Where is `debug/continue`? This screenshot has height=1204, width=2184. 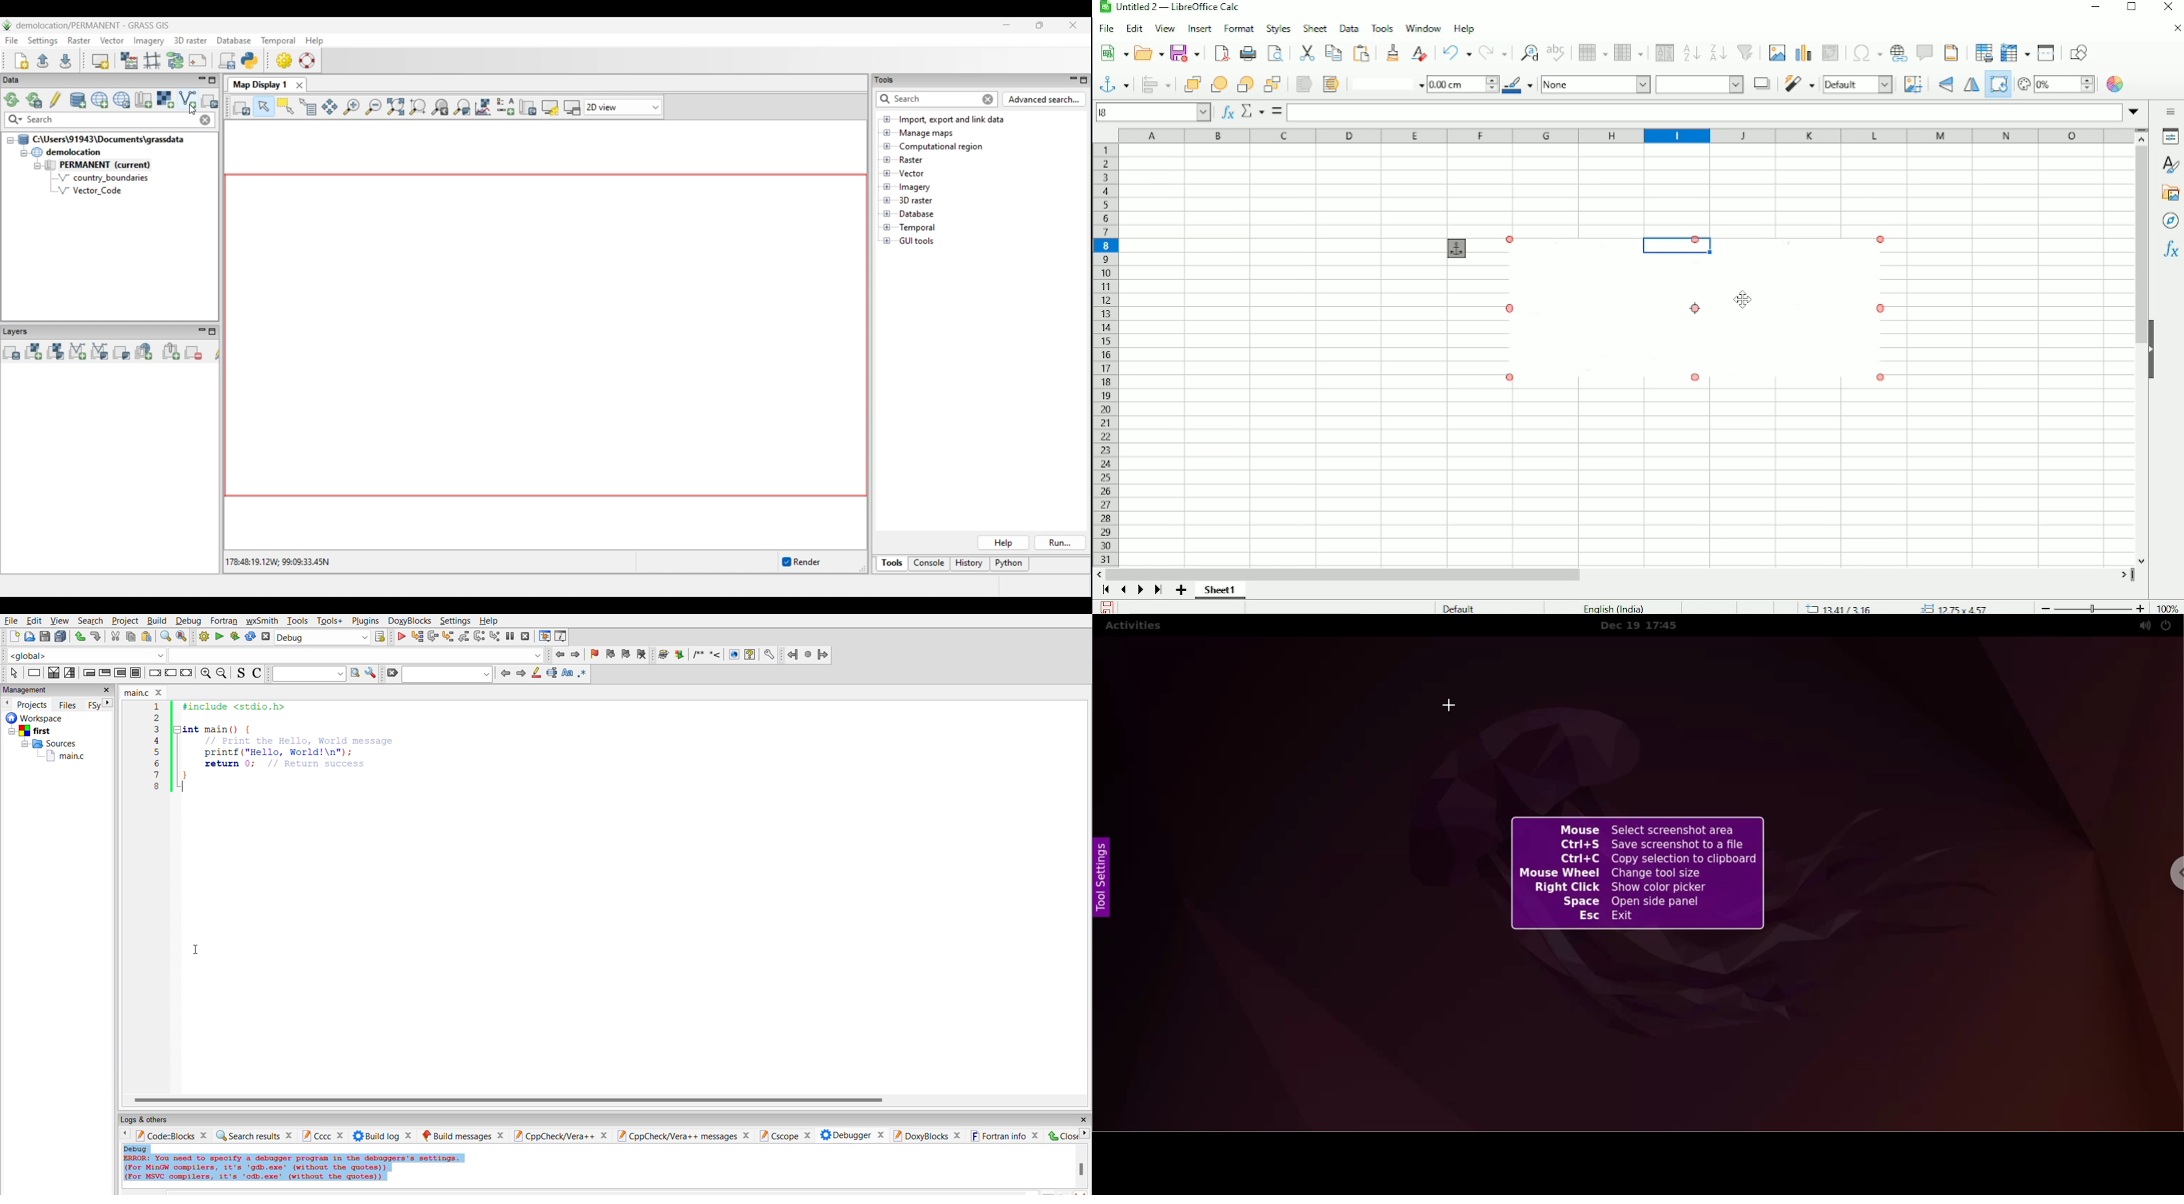 debug/continue is located at coordinates (403, 636).